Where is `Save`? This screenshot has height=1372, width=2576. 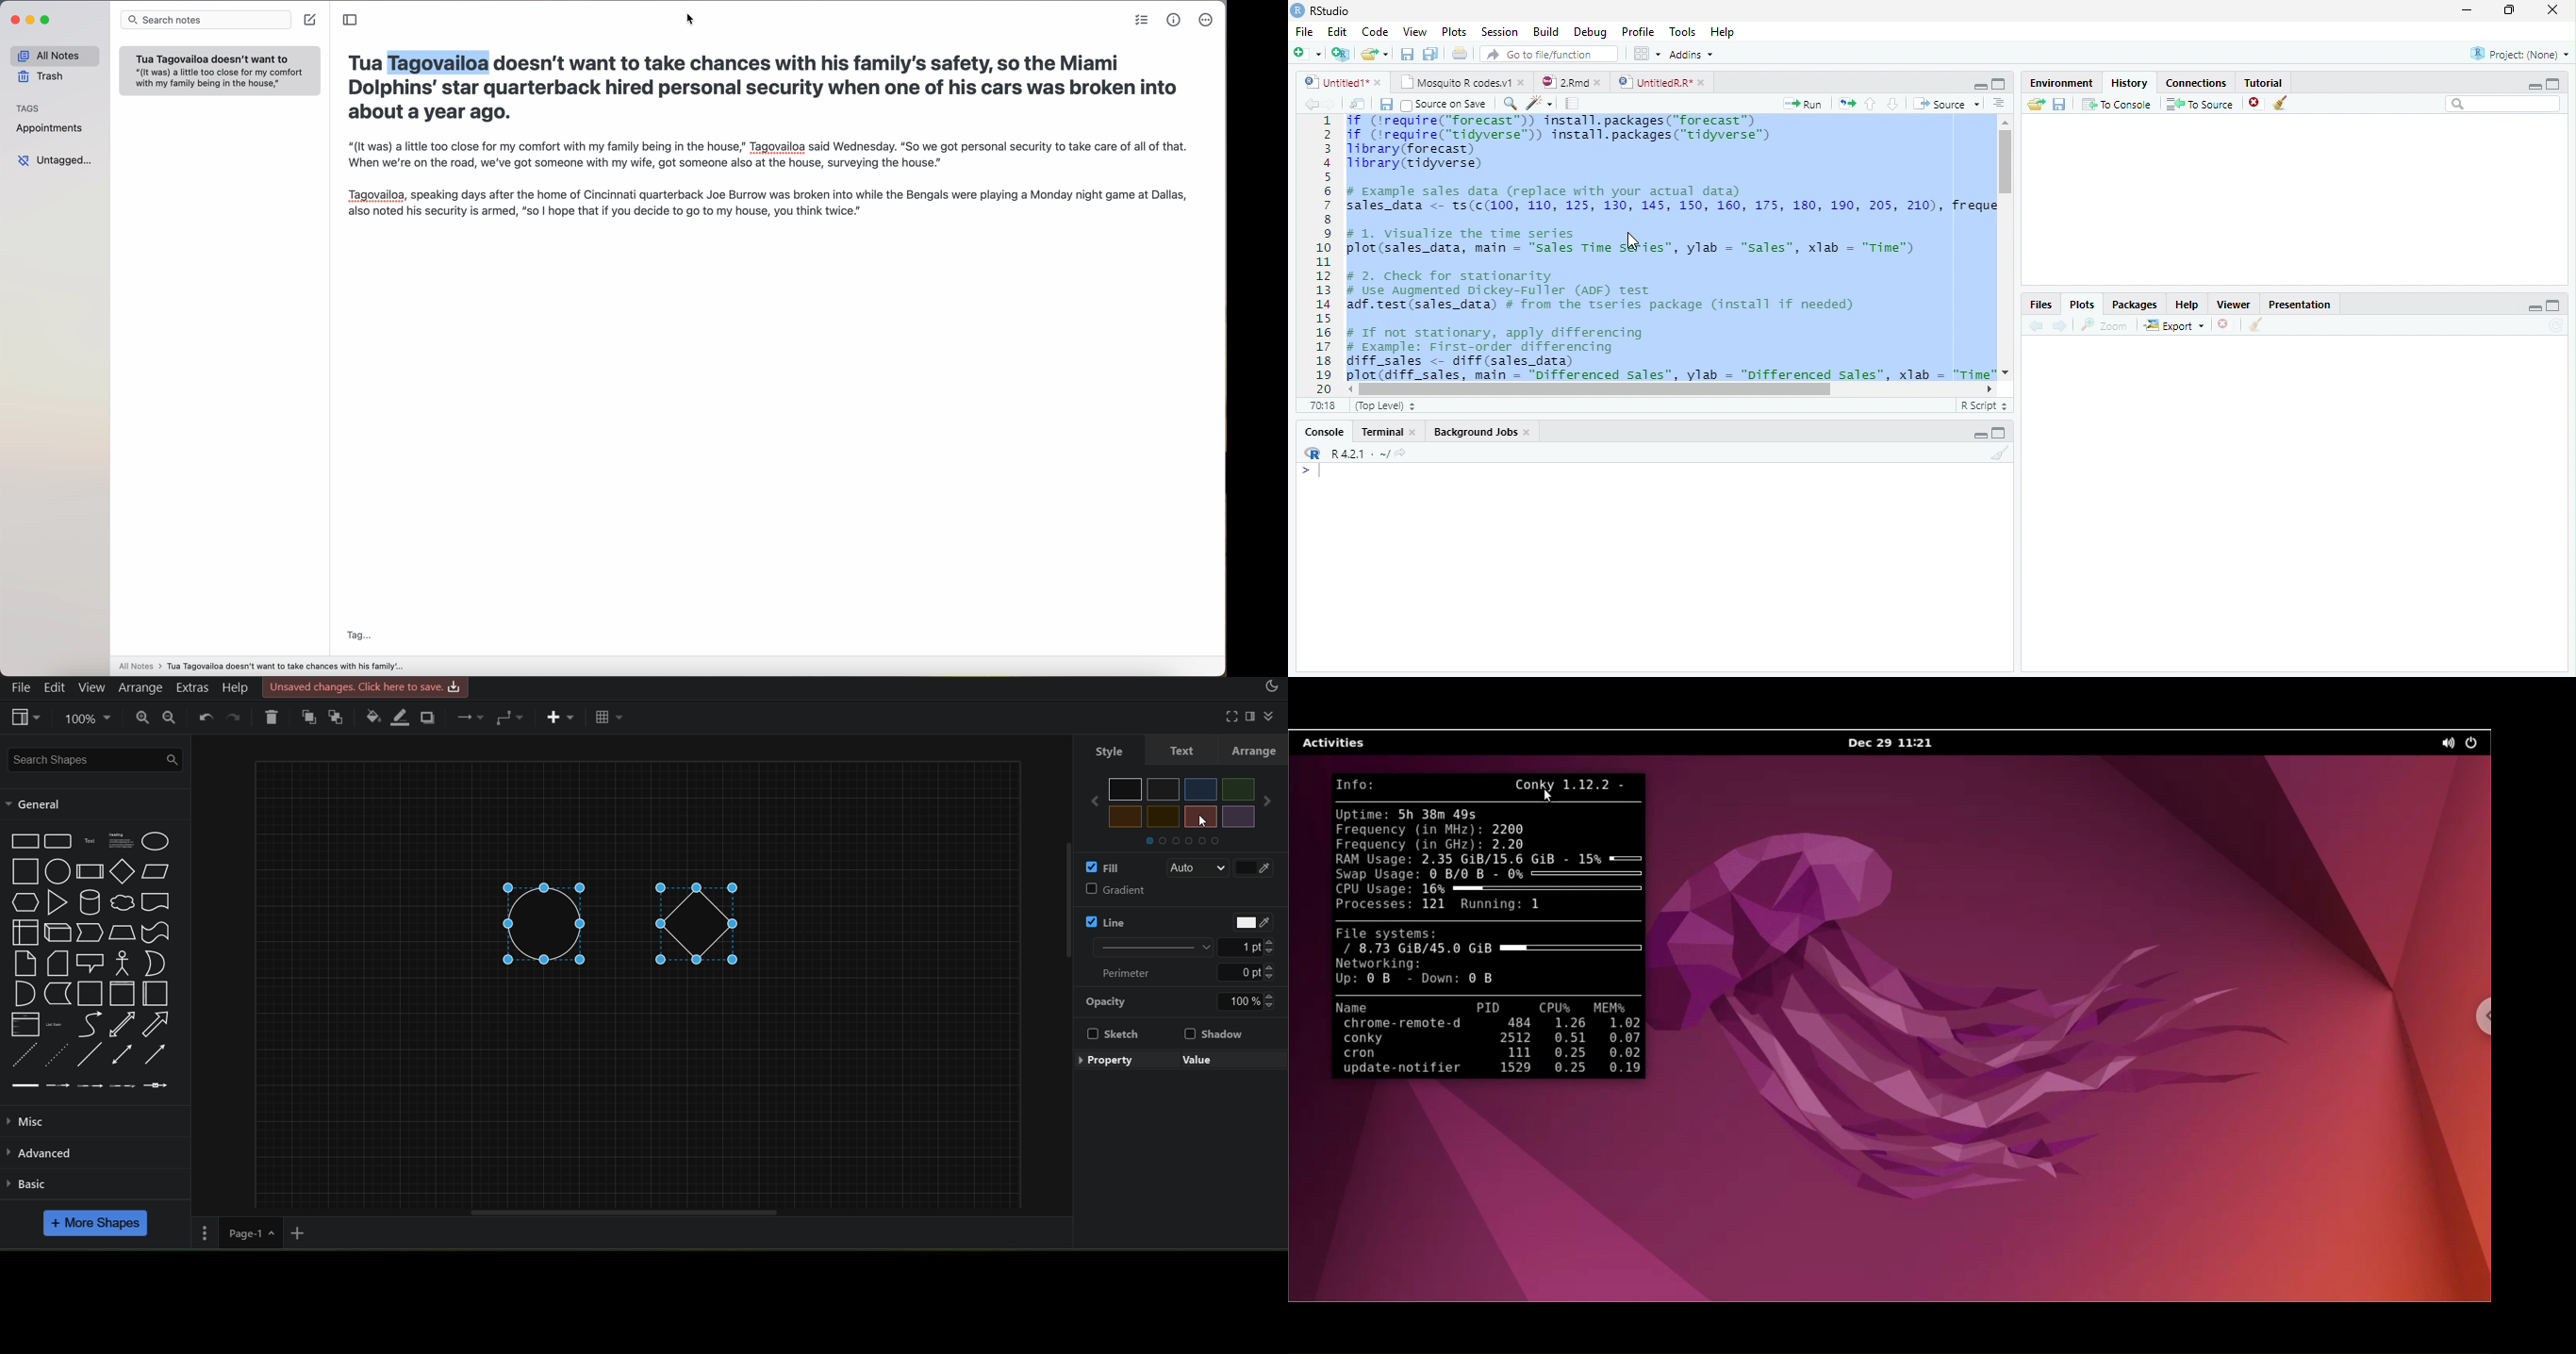
Save is located at coordinates (1406, 53).